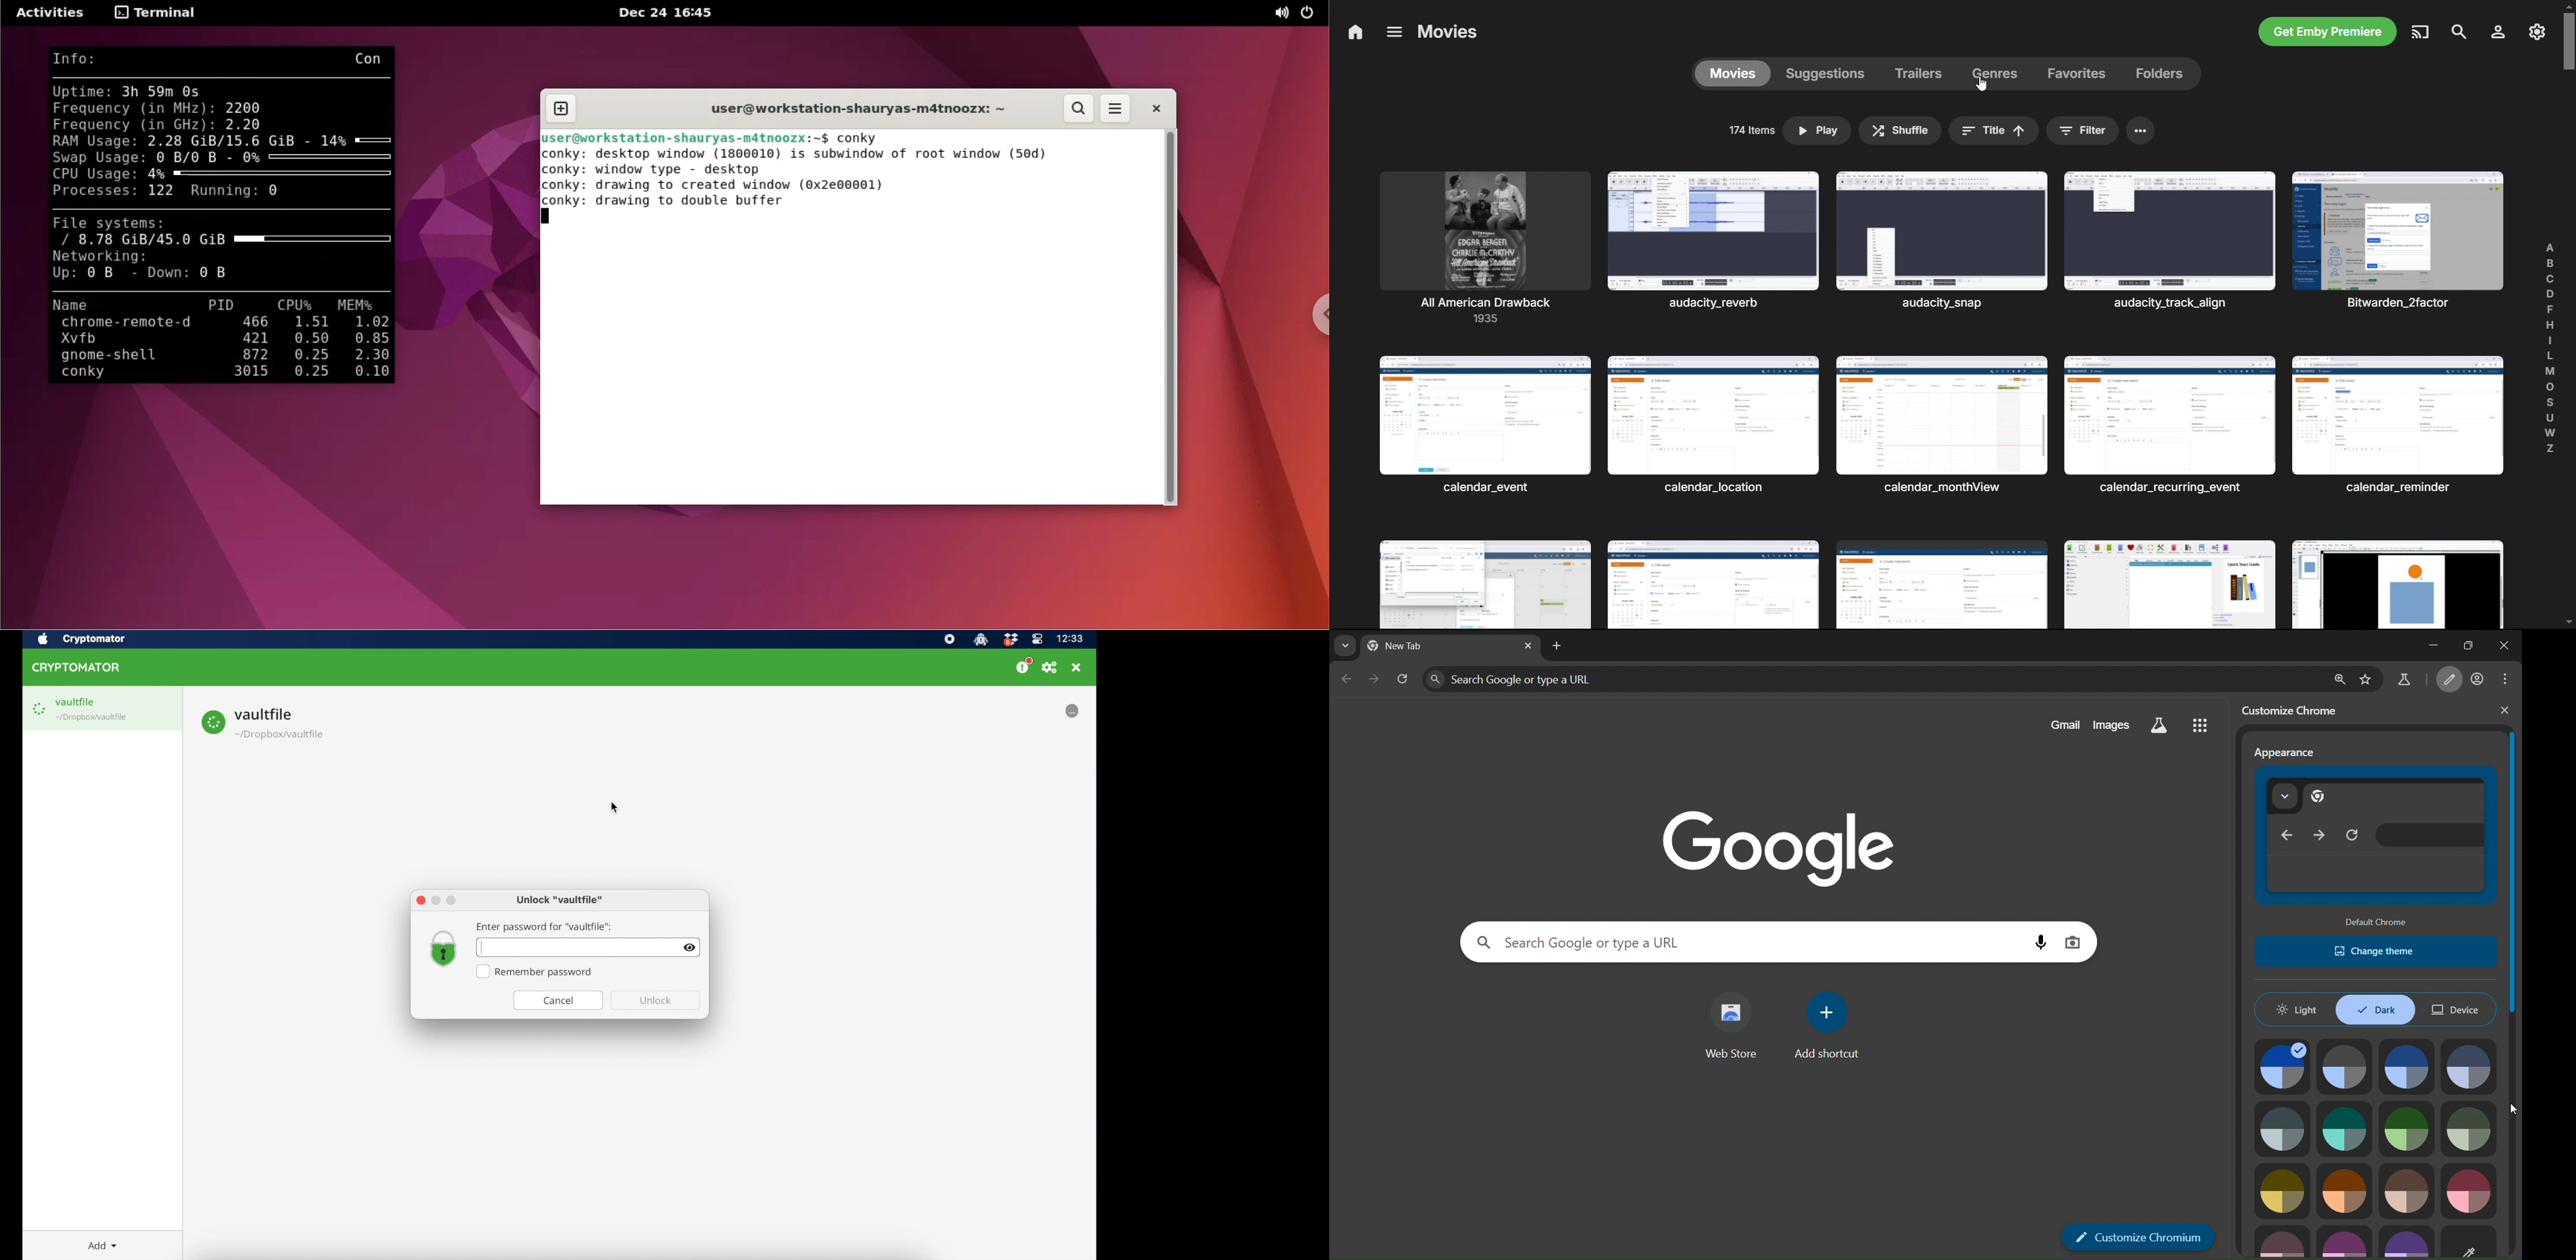  I want to click on menu, so click(2504, 679).